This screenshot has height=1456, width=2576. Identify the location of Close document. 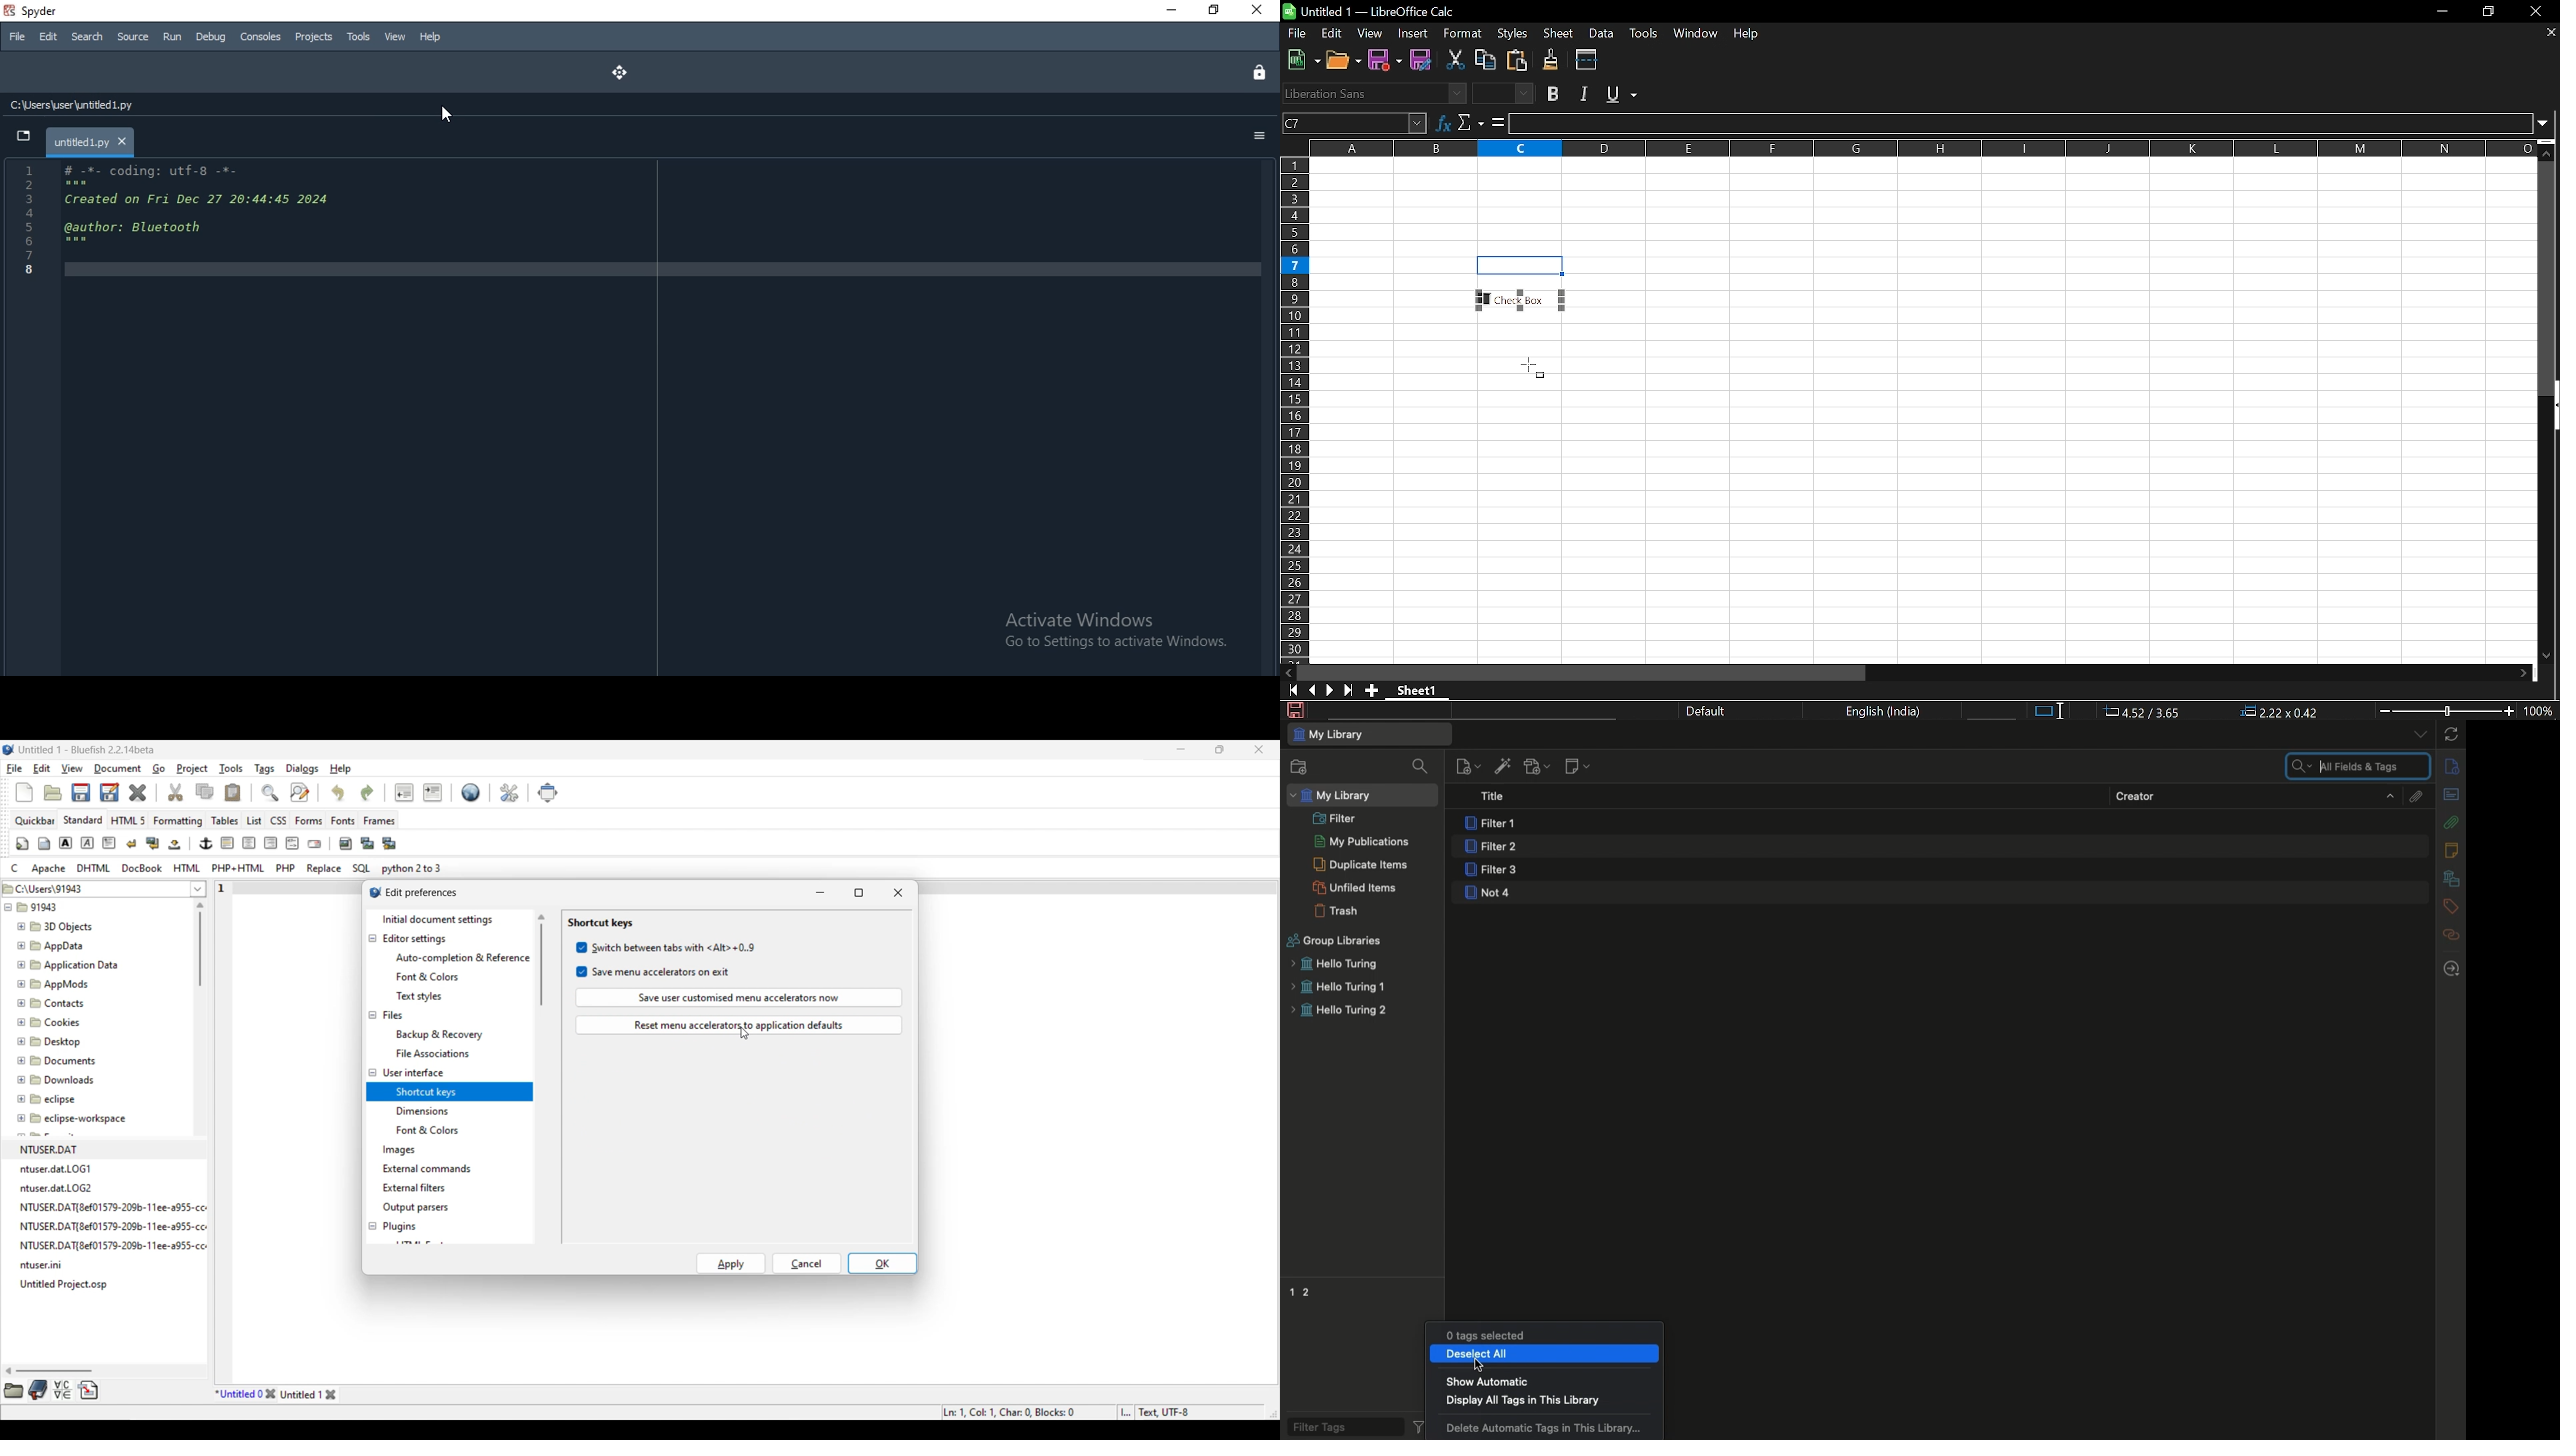
(2552, 32).